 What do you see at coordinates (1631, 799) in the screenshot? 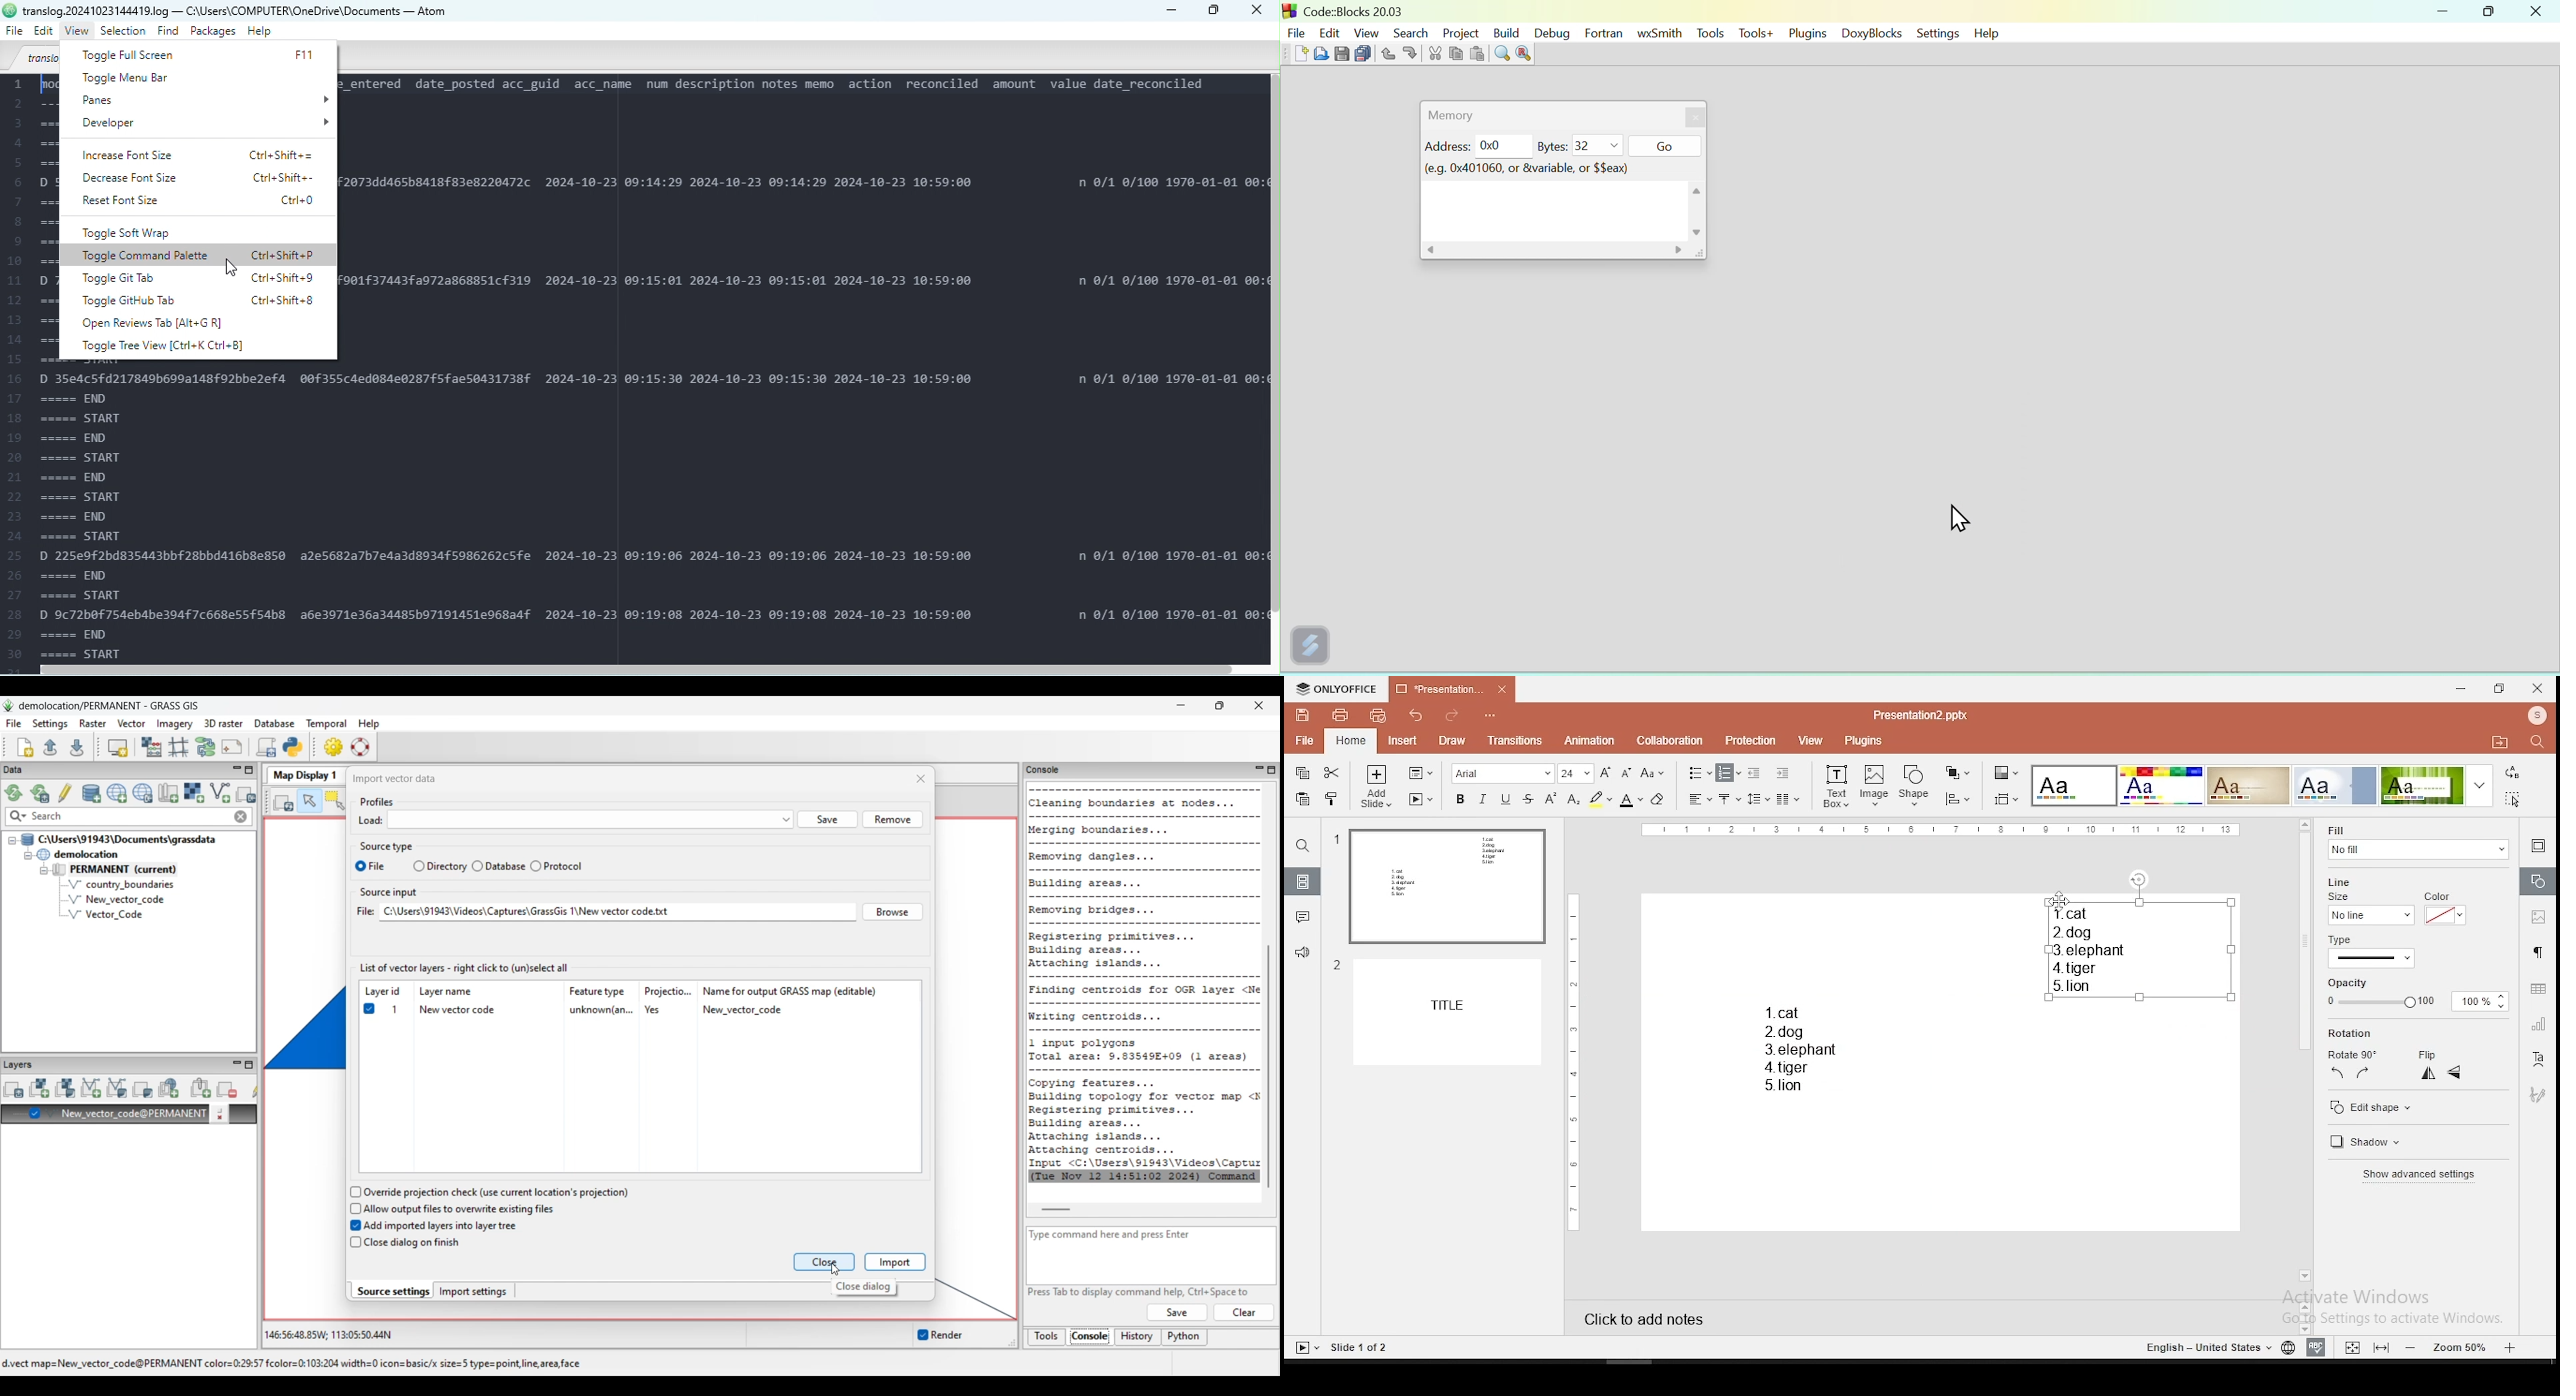
I see `font color` at bounding box center [1631, 799].